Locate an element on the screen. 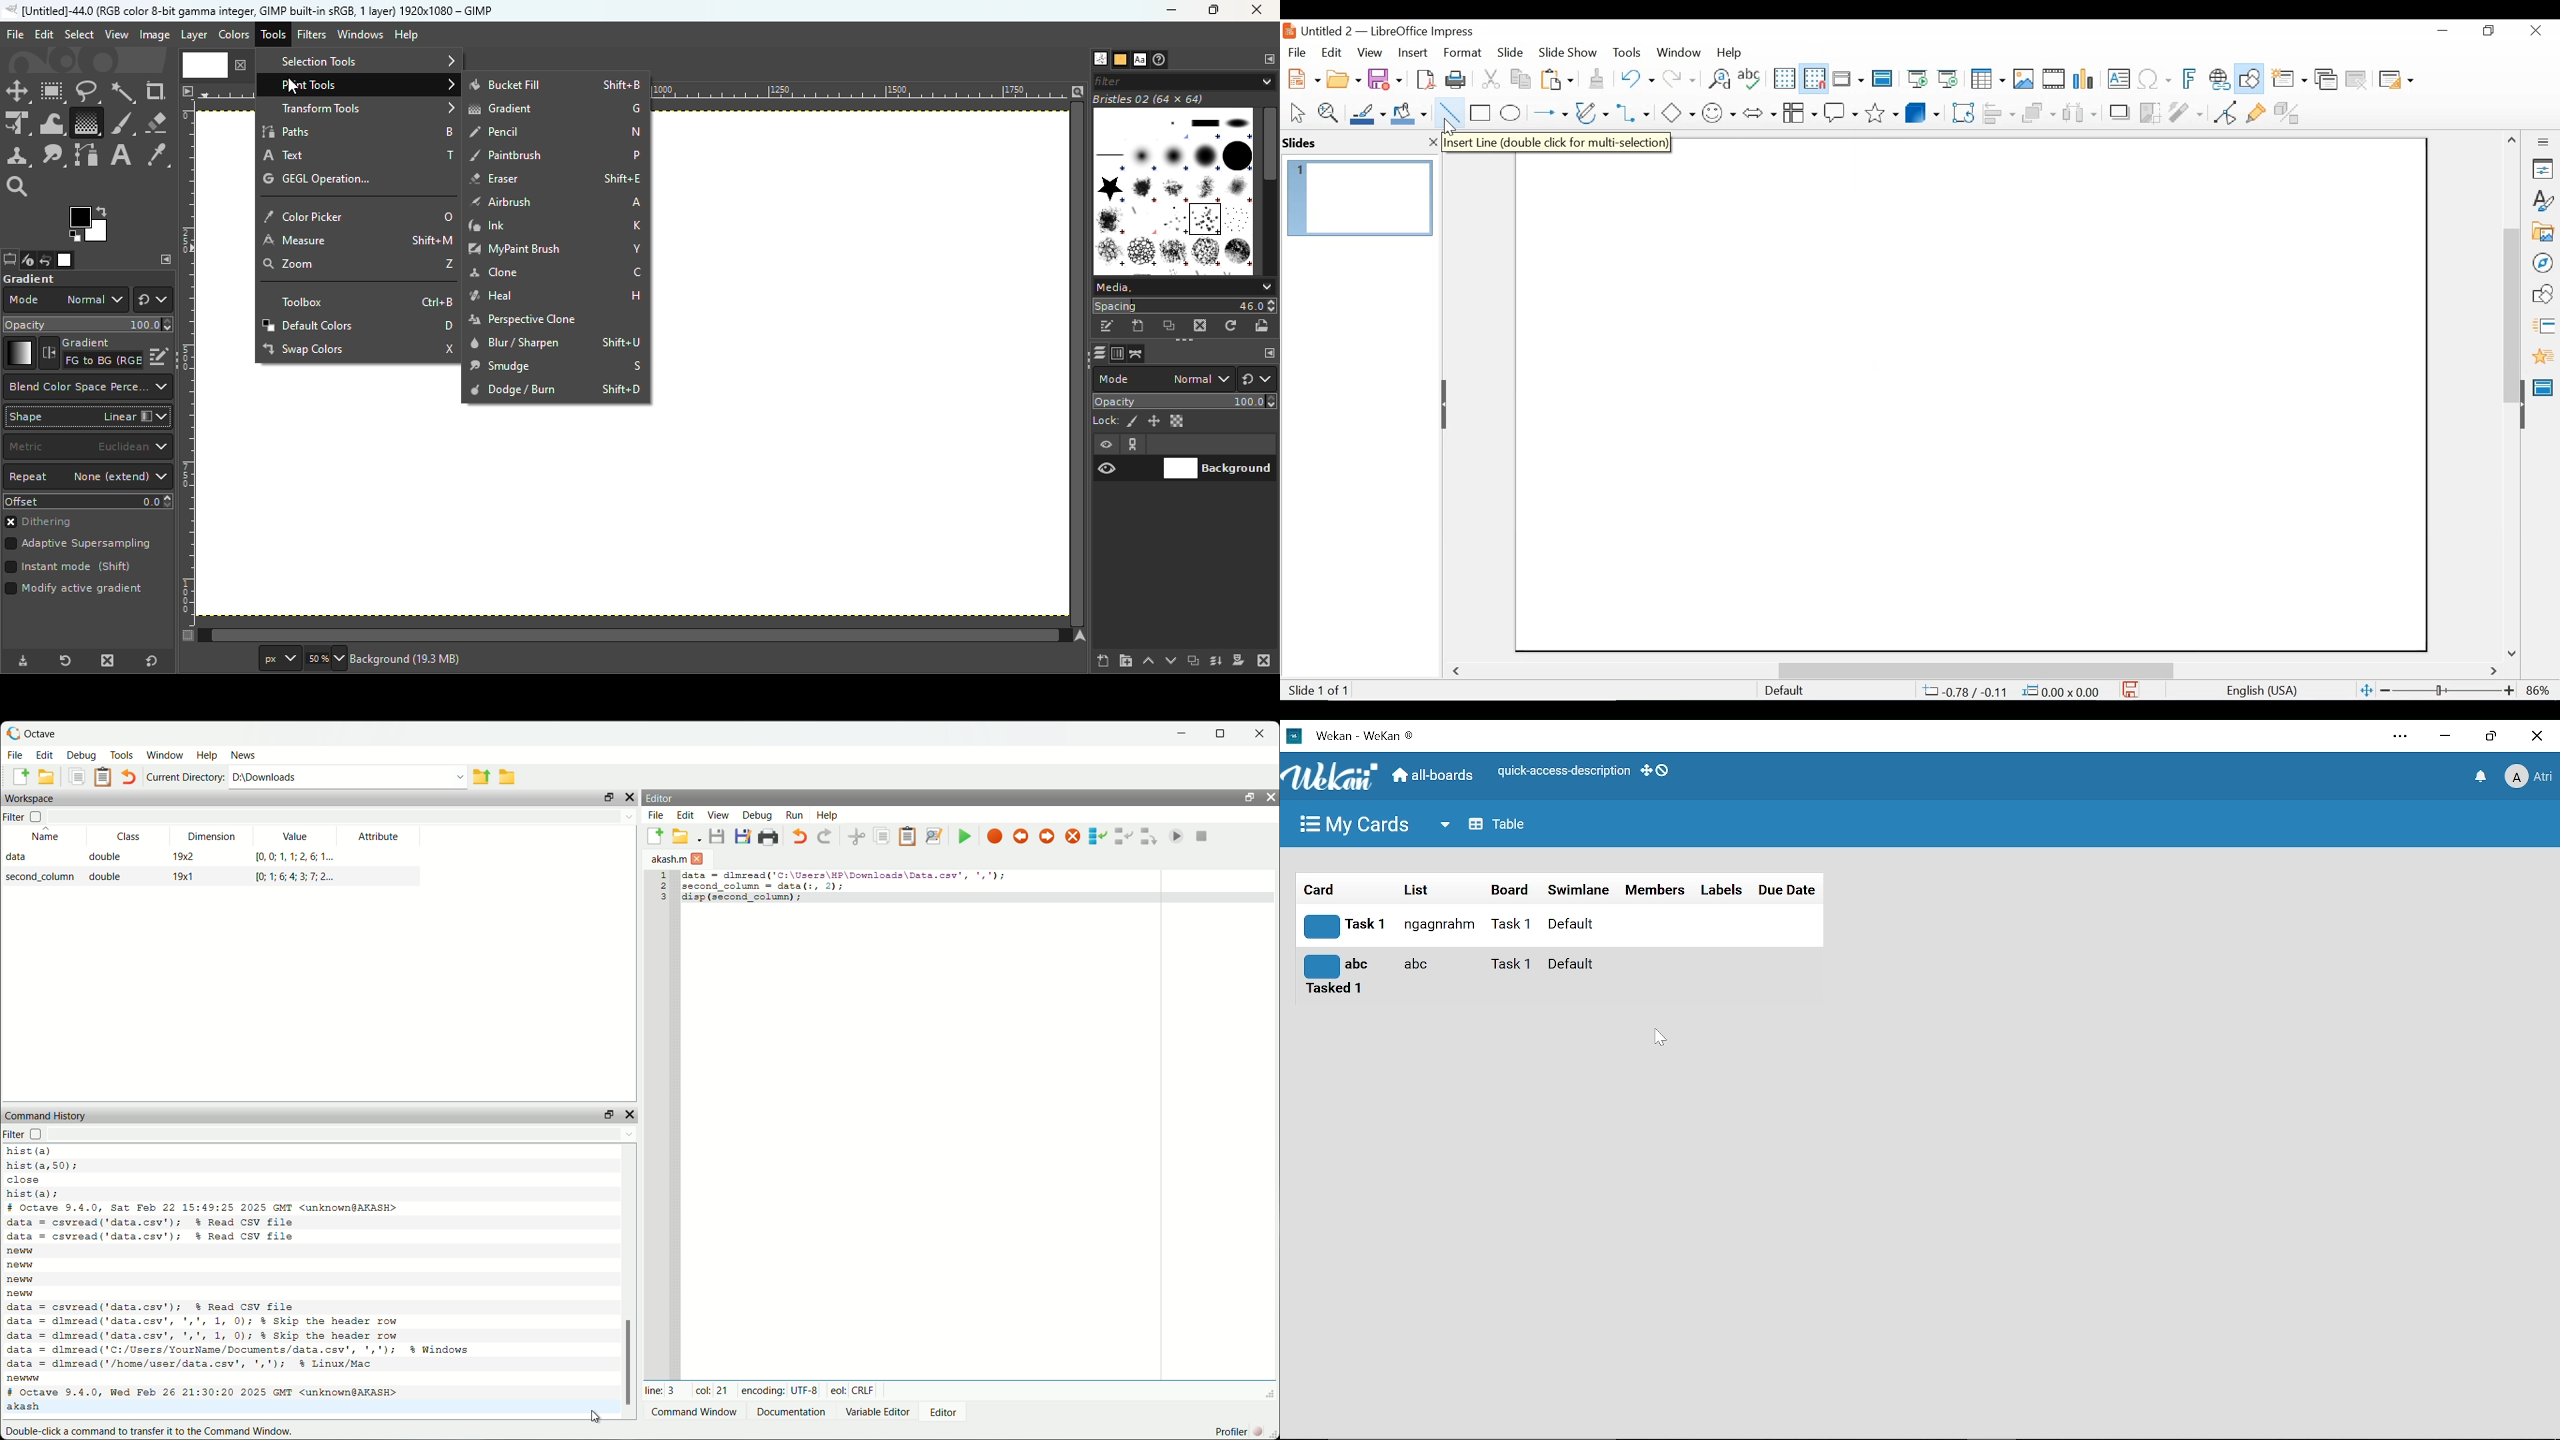  Zoom factor is located at coordinates (2540, 689).